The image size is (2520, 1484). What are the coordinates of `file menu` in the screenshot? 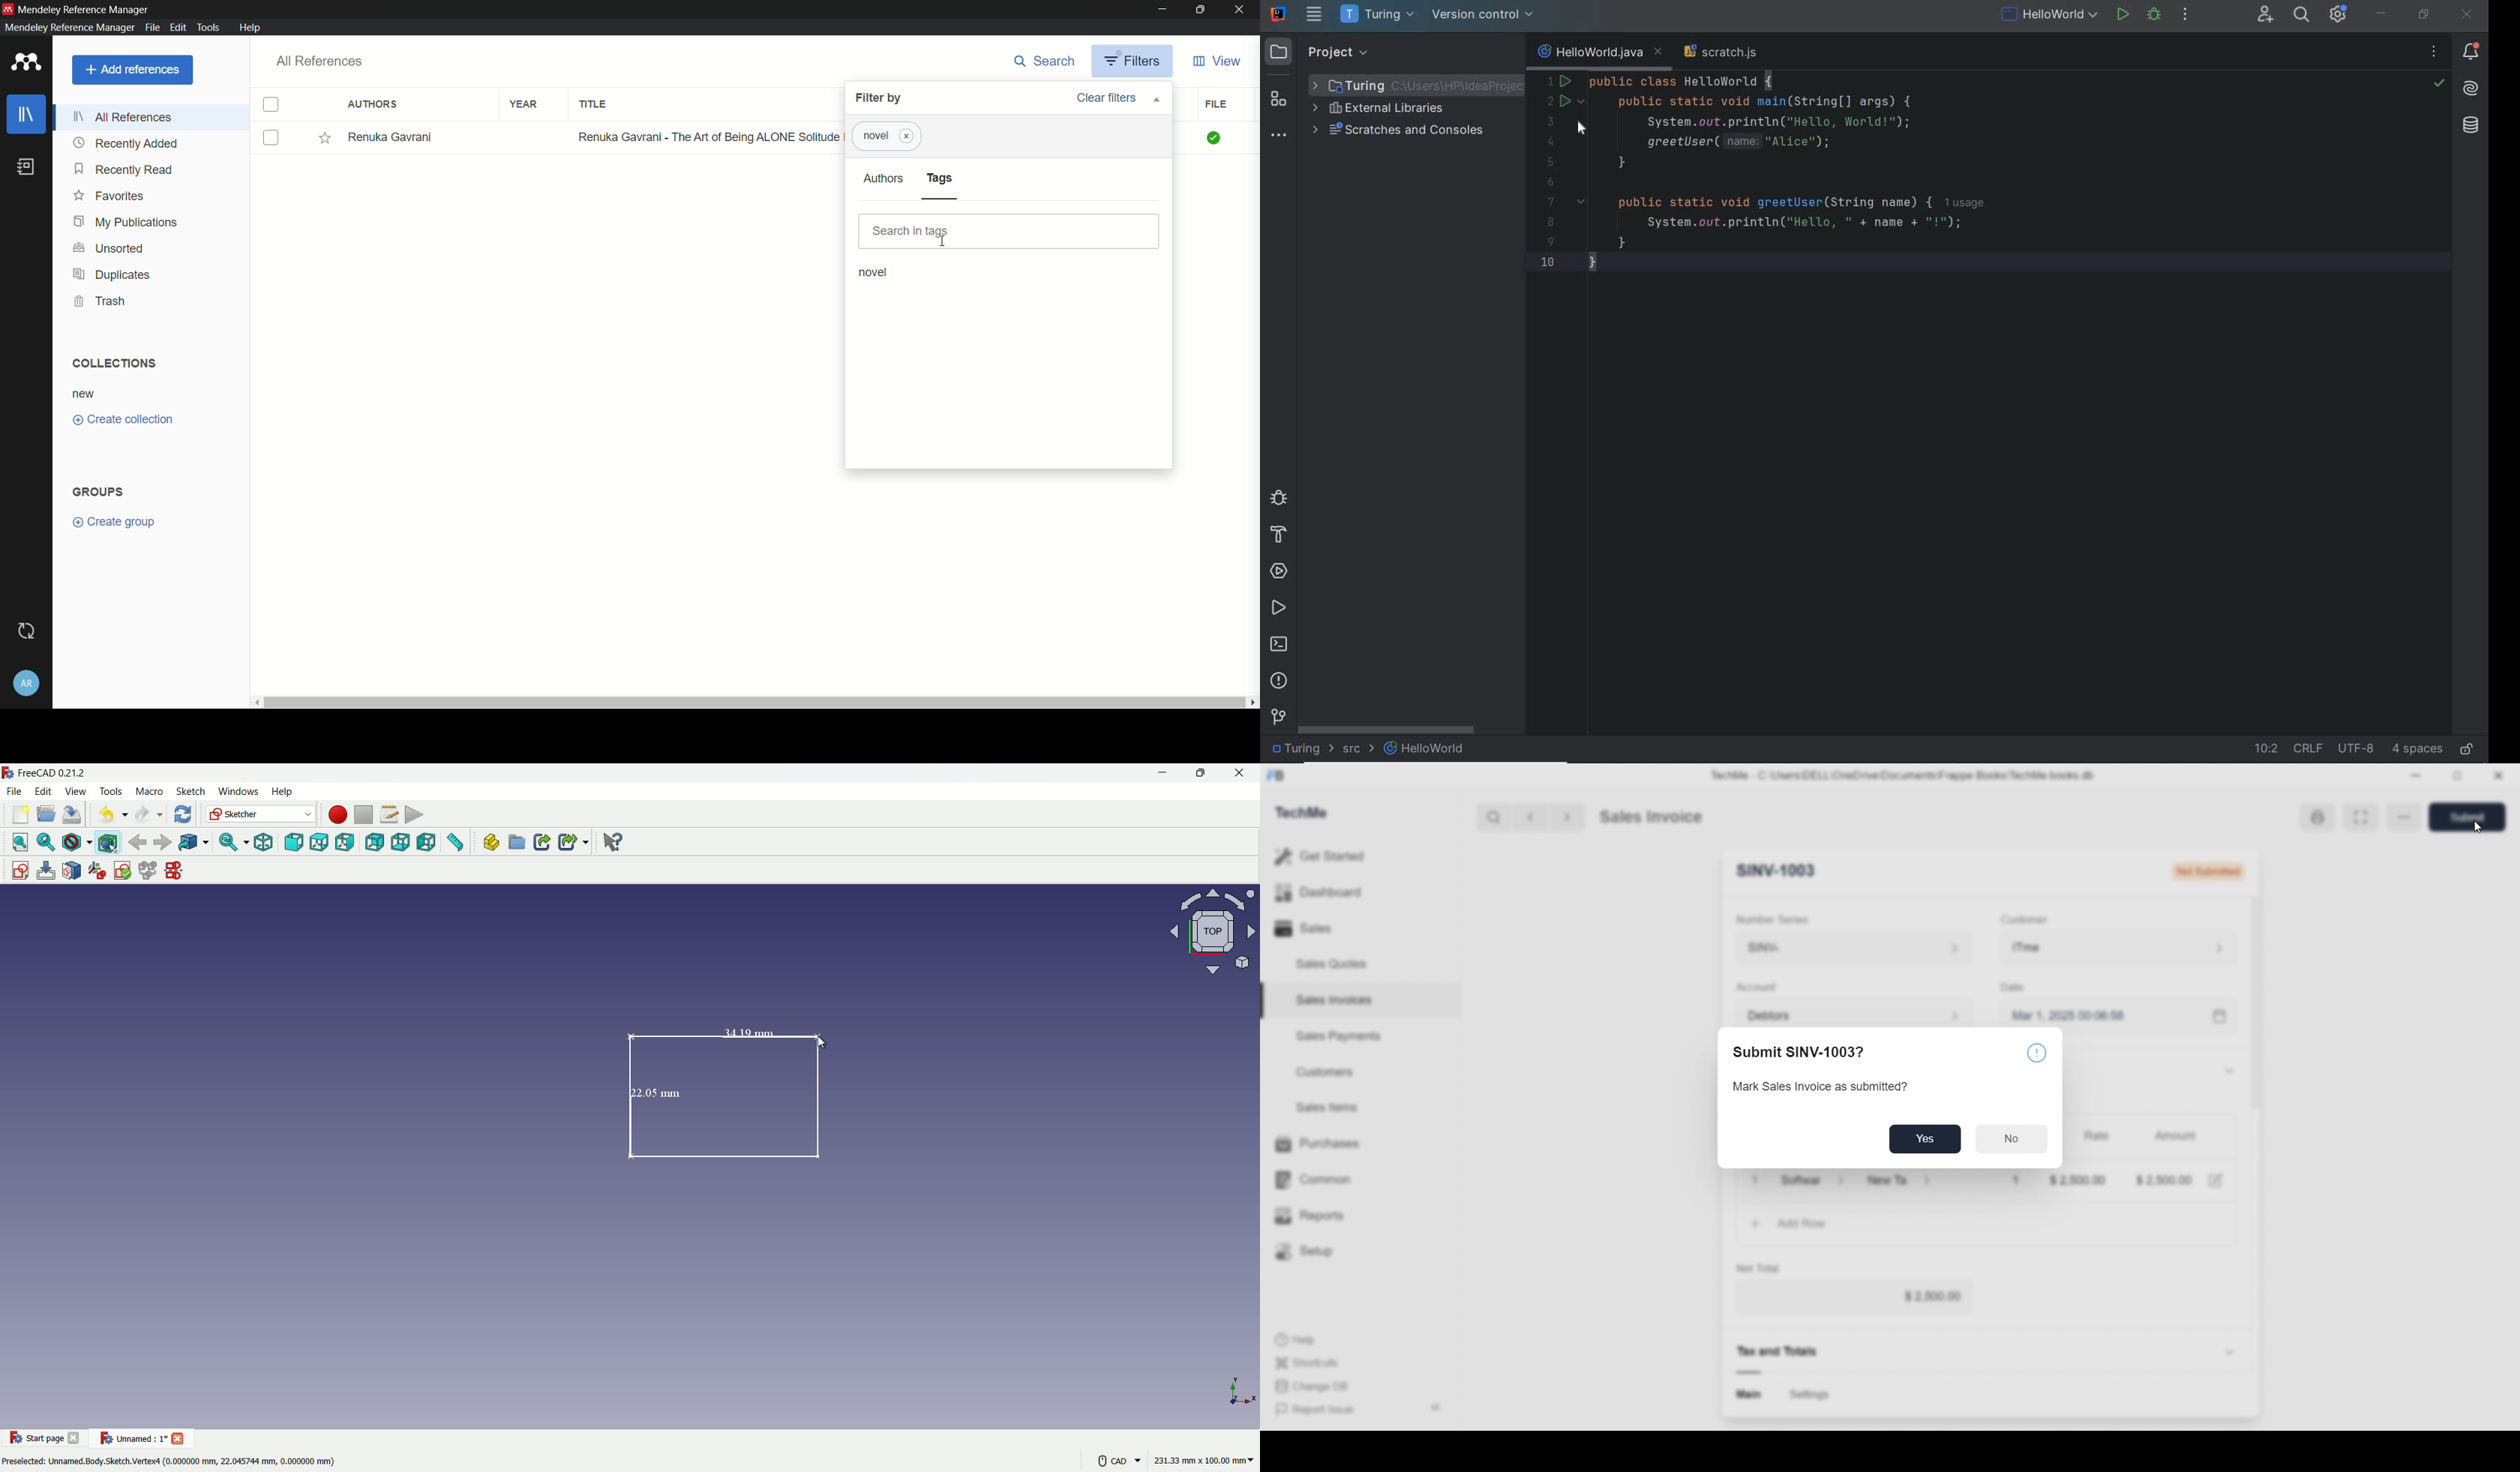 It's located at (152, 28).